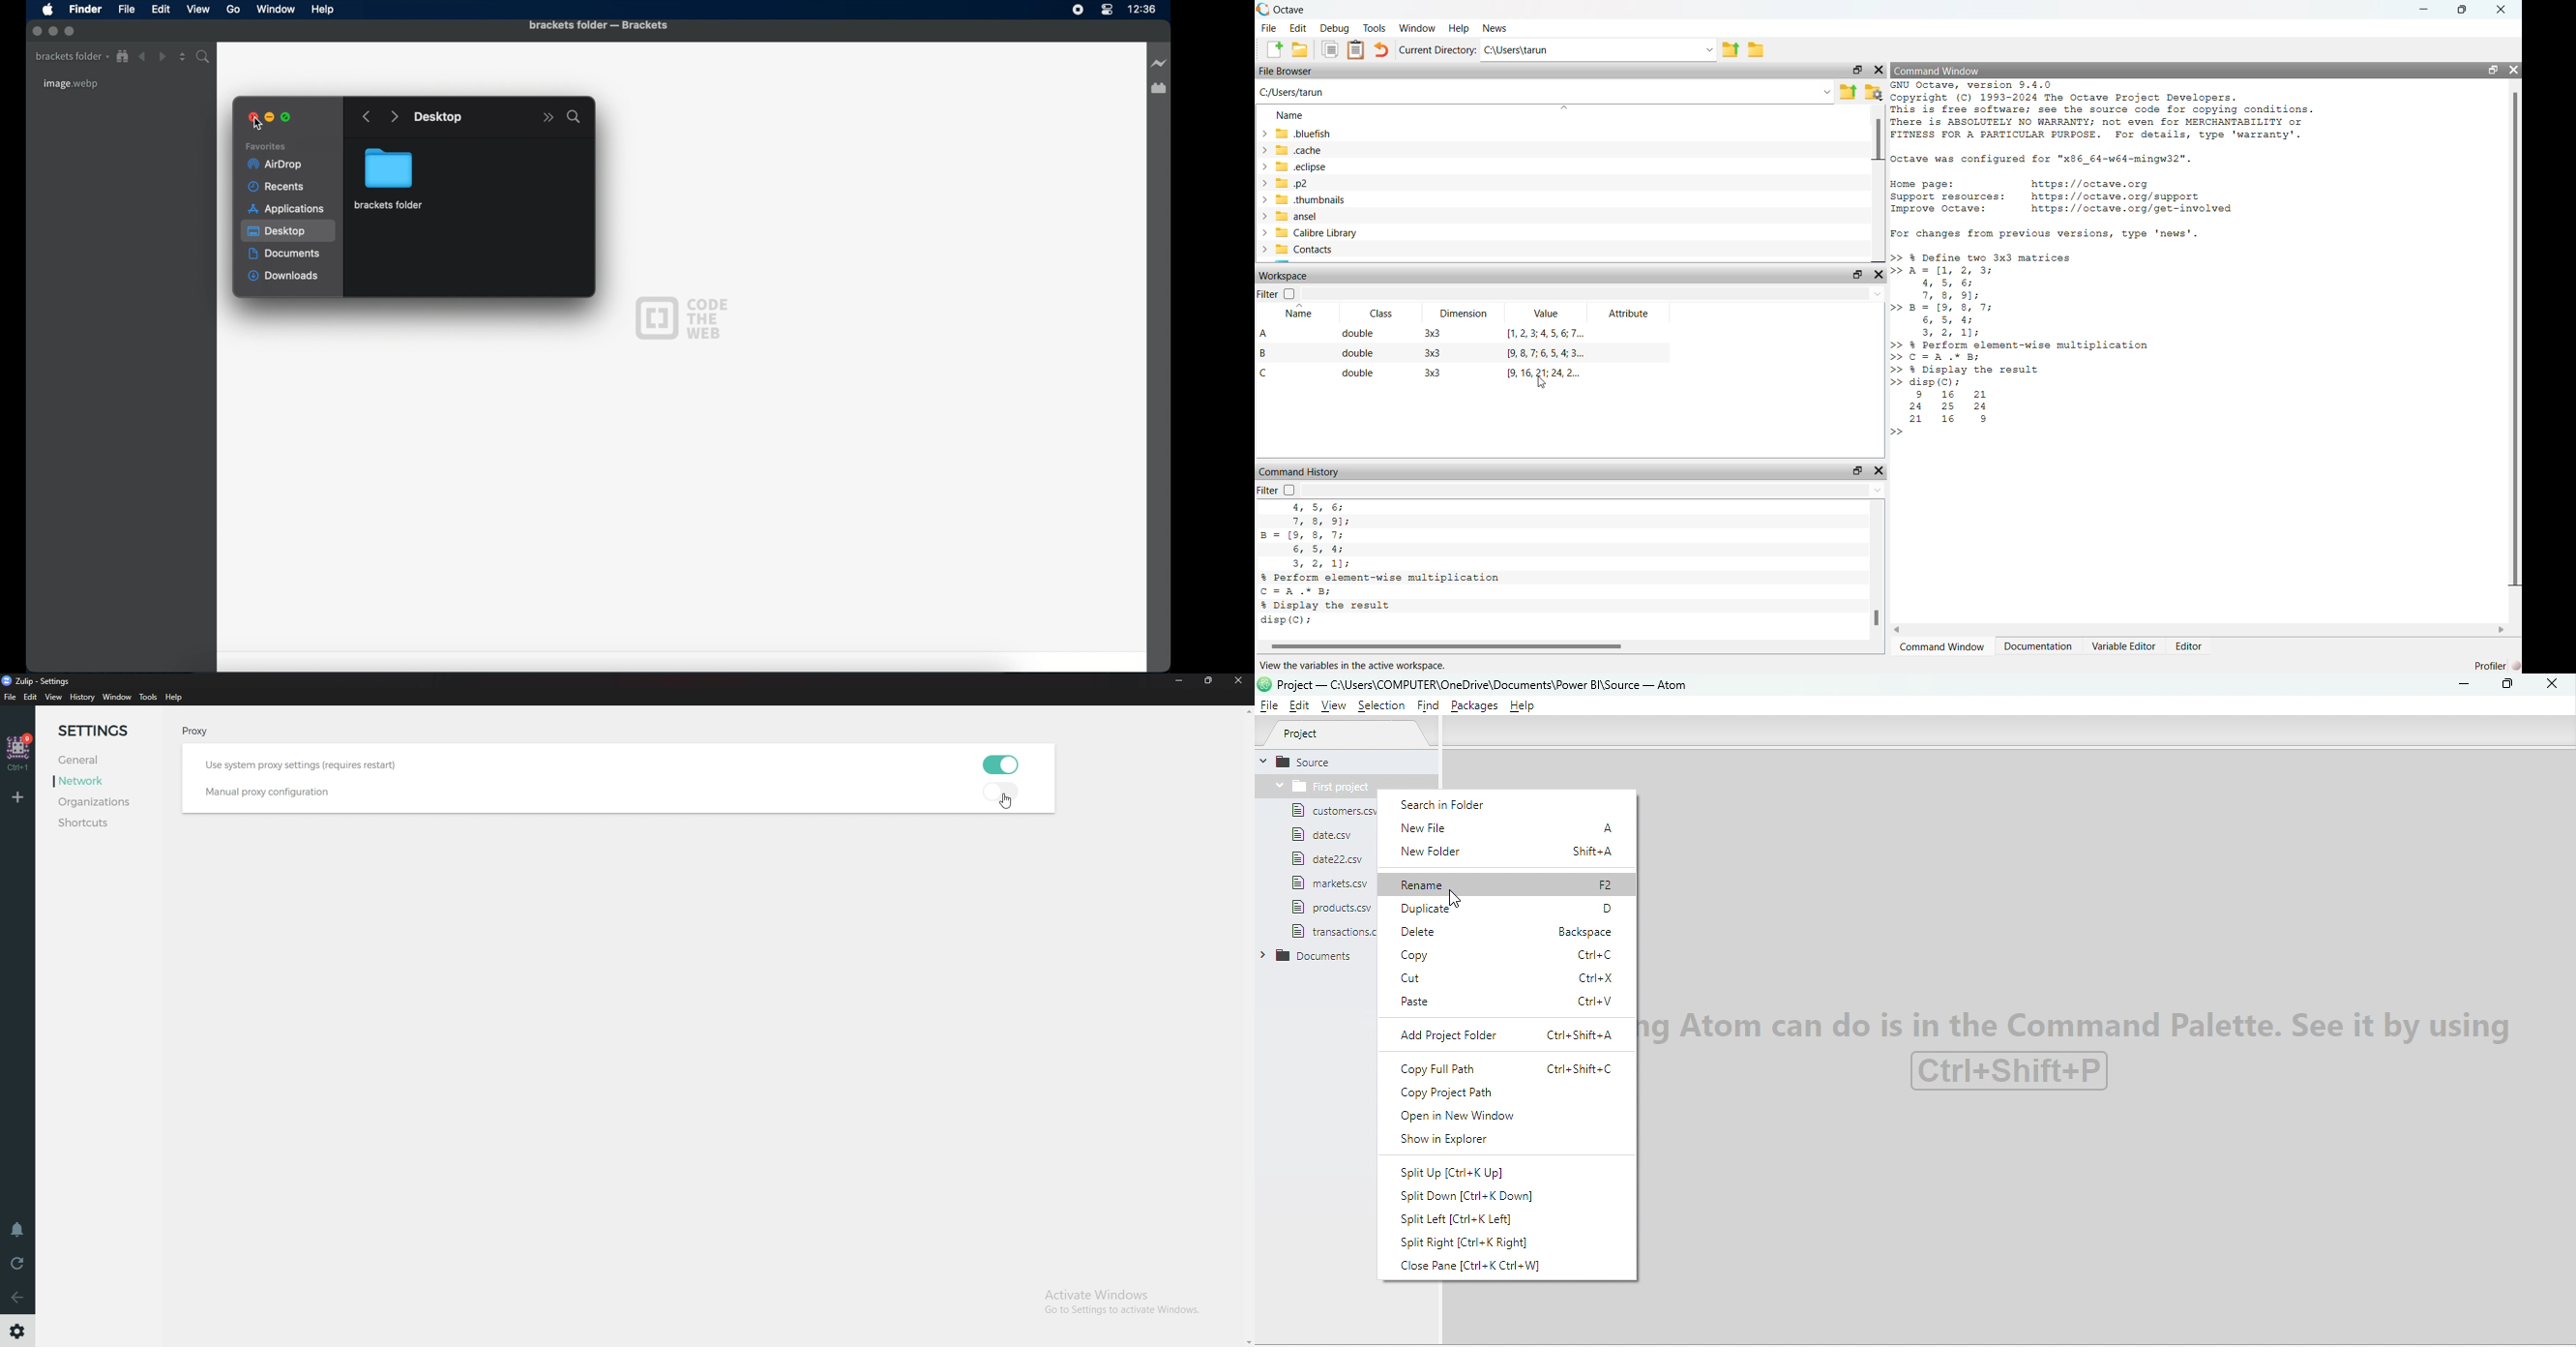  I want to click on watermark , so click(2078, 1049).